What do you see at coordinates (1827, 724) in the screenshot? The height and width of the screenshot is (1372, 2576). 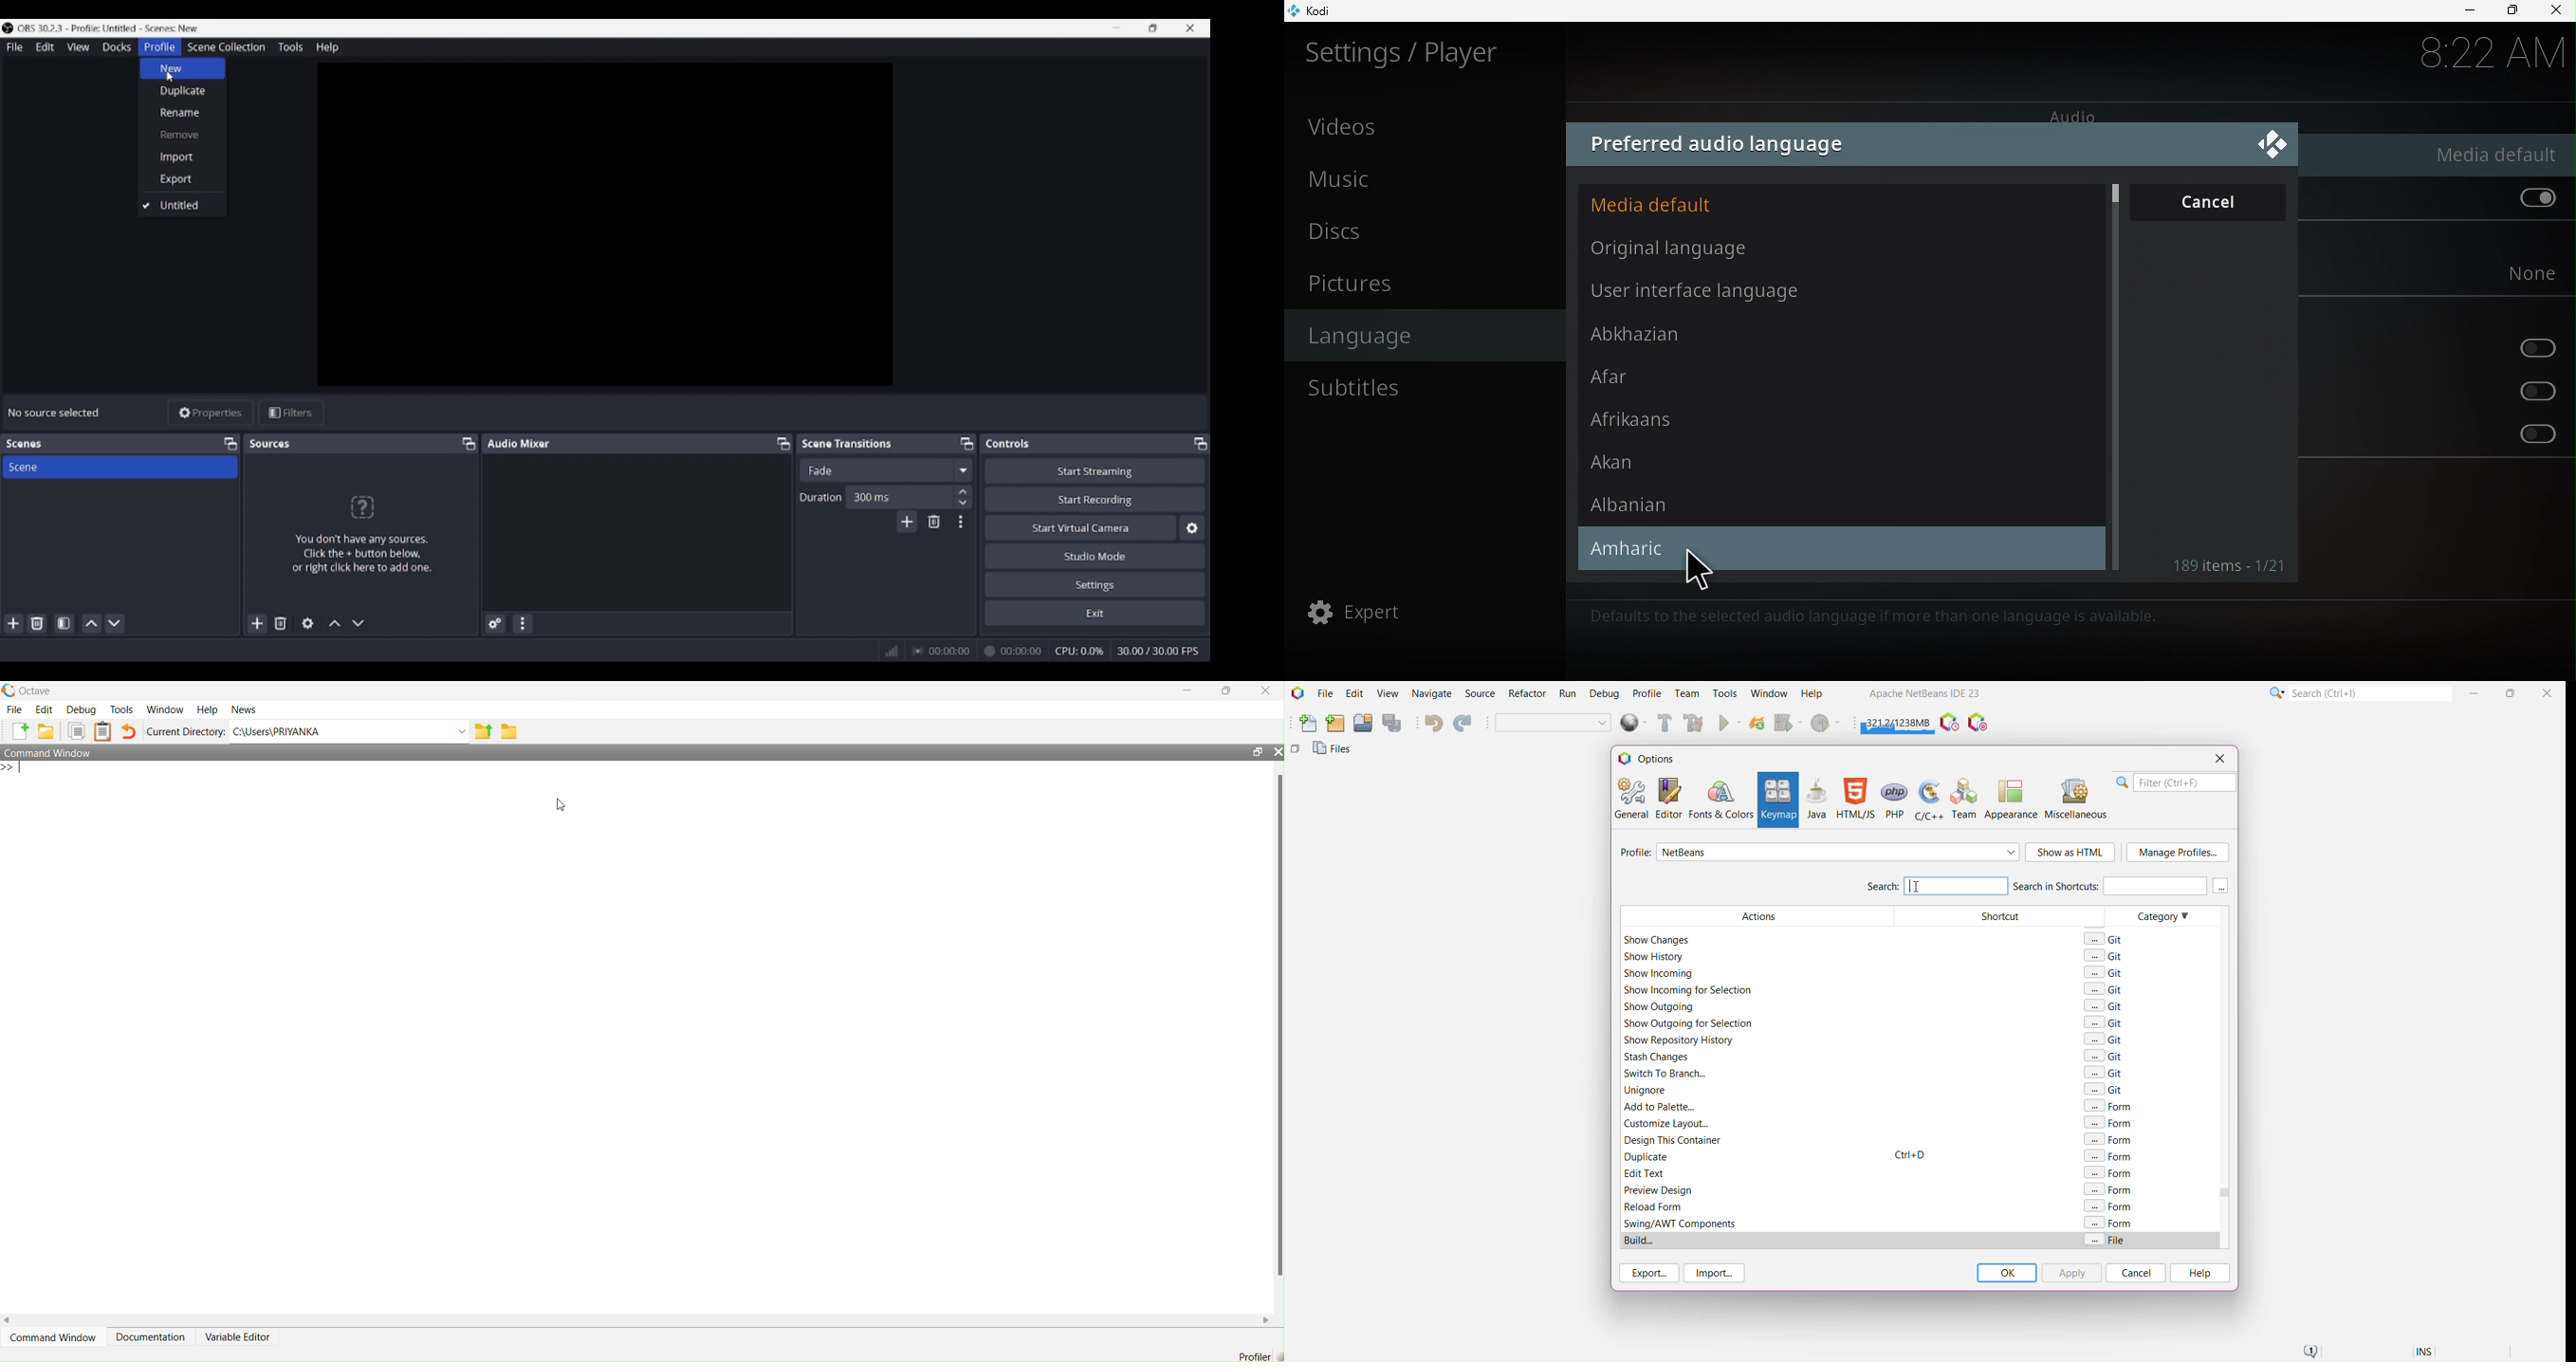 I see `Profile Main project` at bounding box center [1827, 724].